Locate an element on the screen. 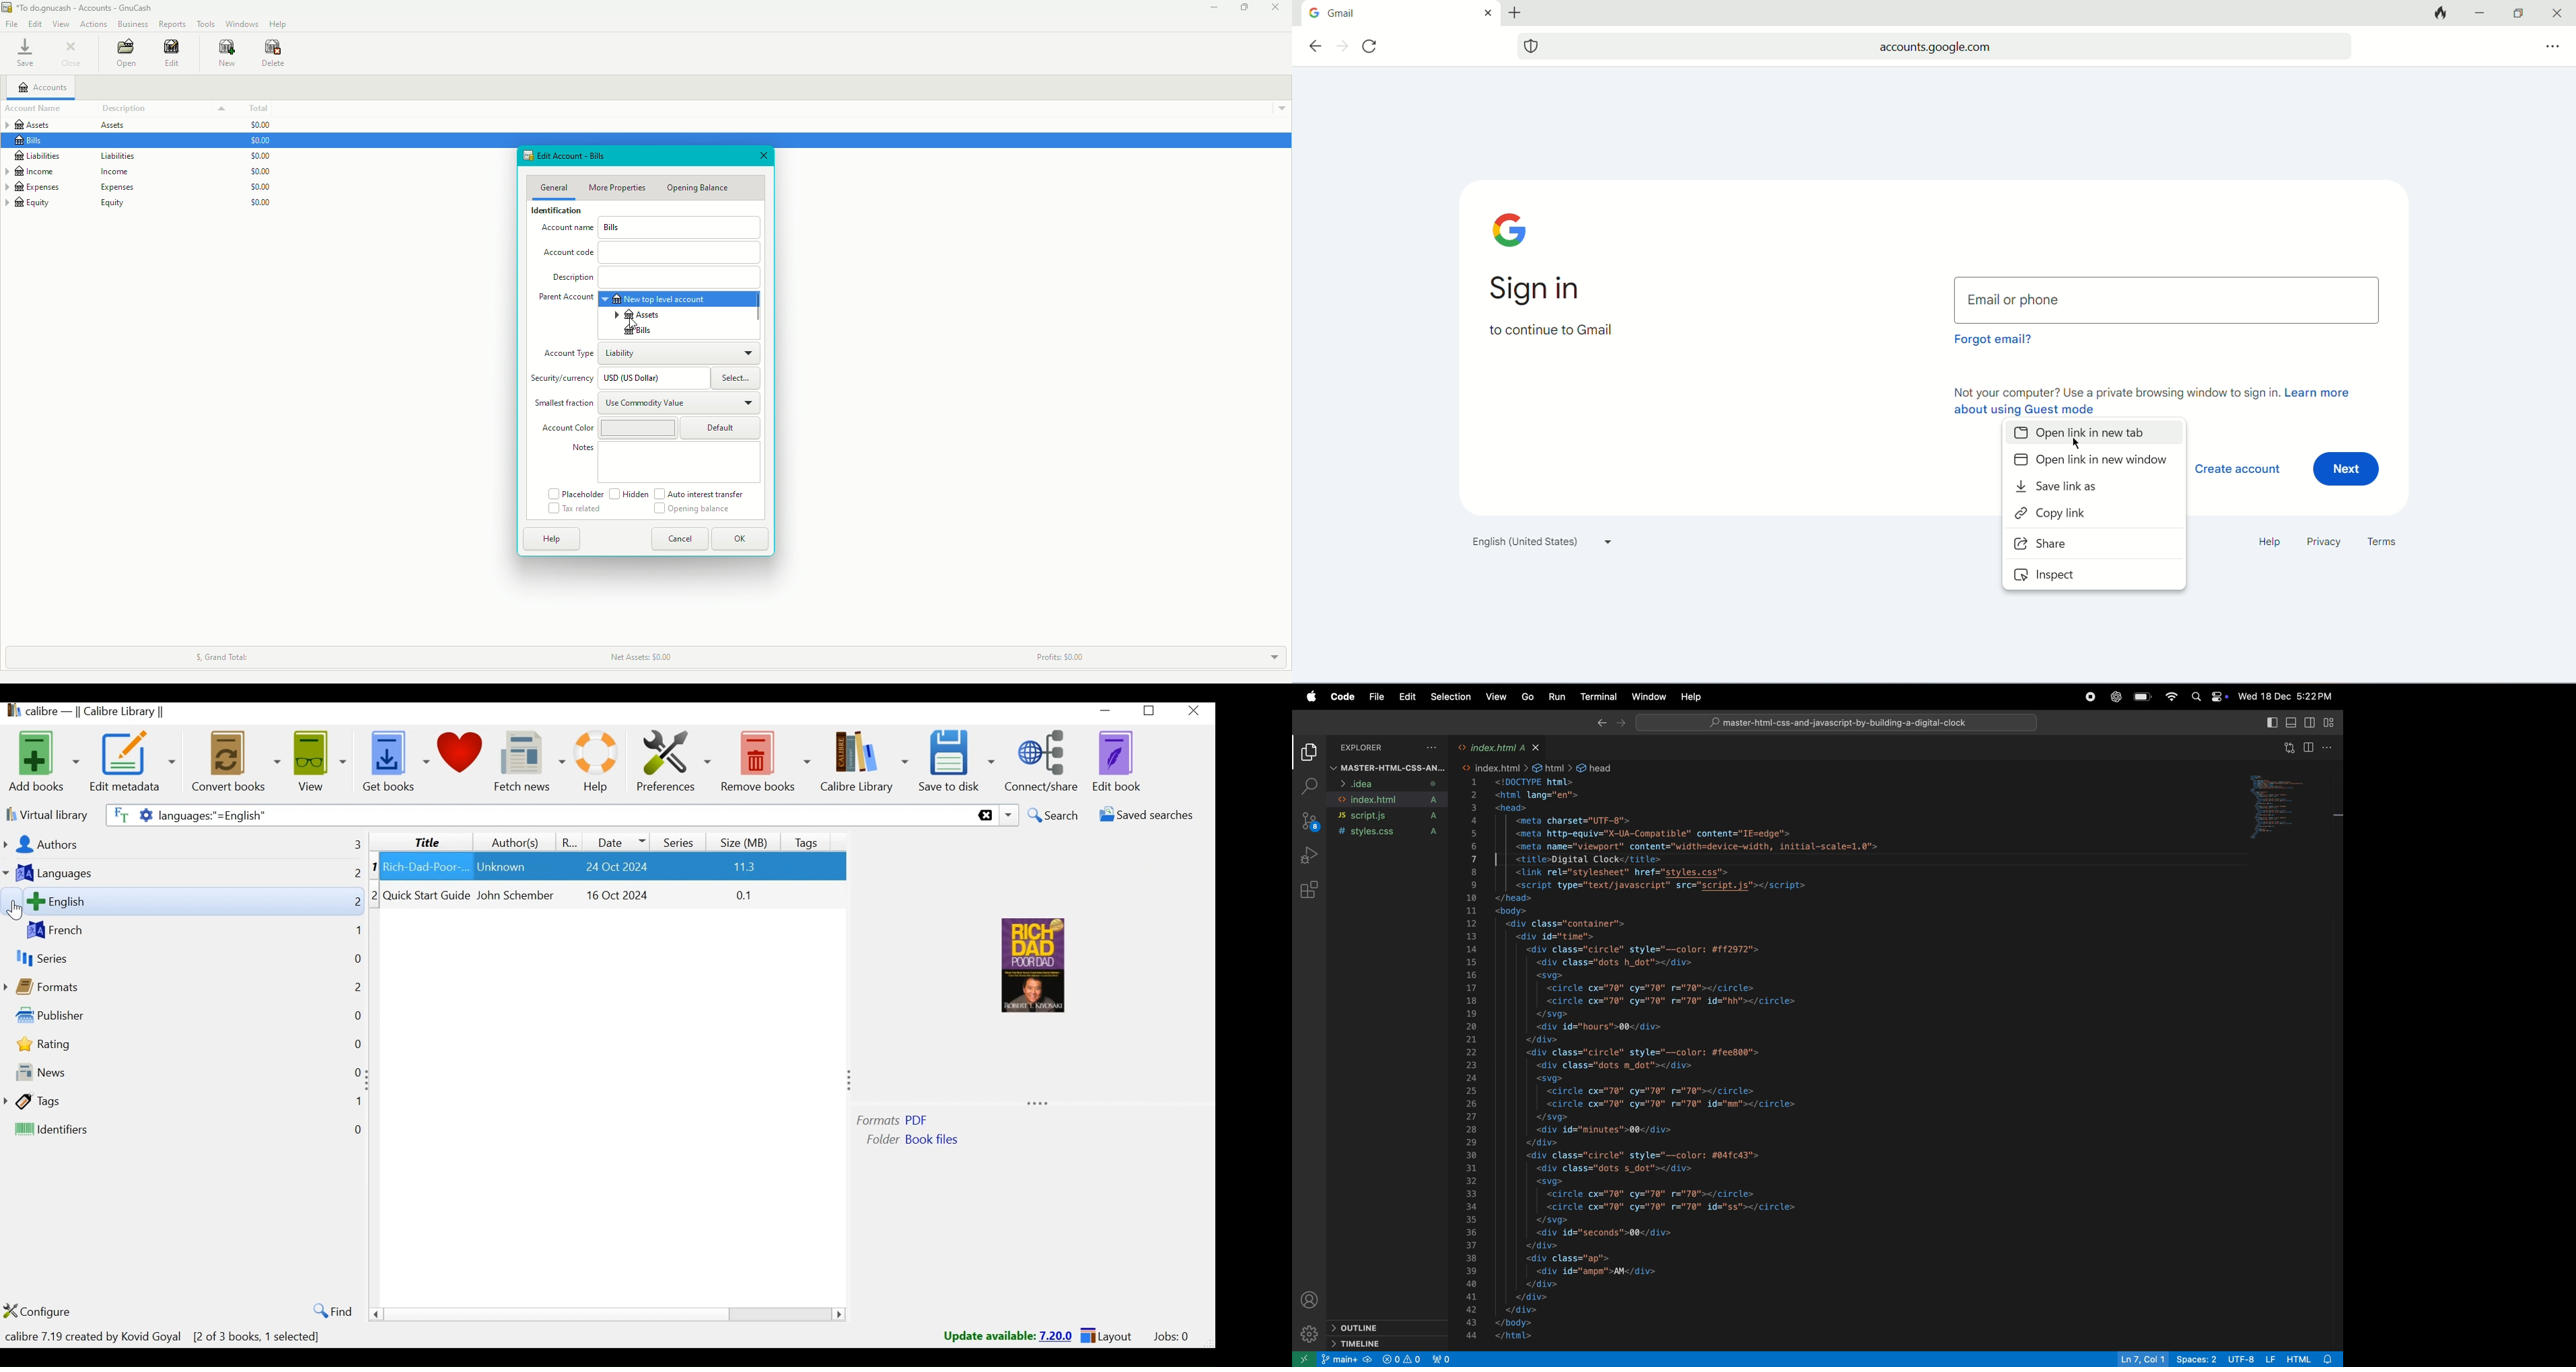 The height and width of the screenshot is (1372, 2576). series is located at coordinates (53, 958).